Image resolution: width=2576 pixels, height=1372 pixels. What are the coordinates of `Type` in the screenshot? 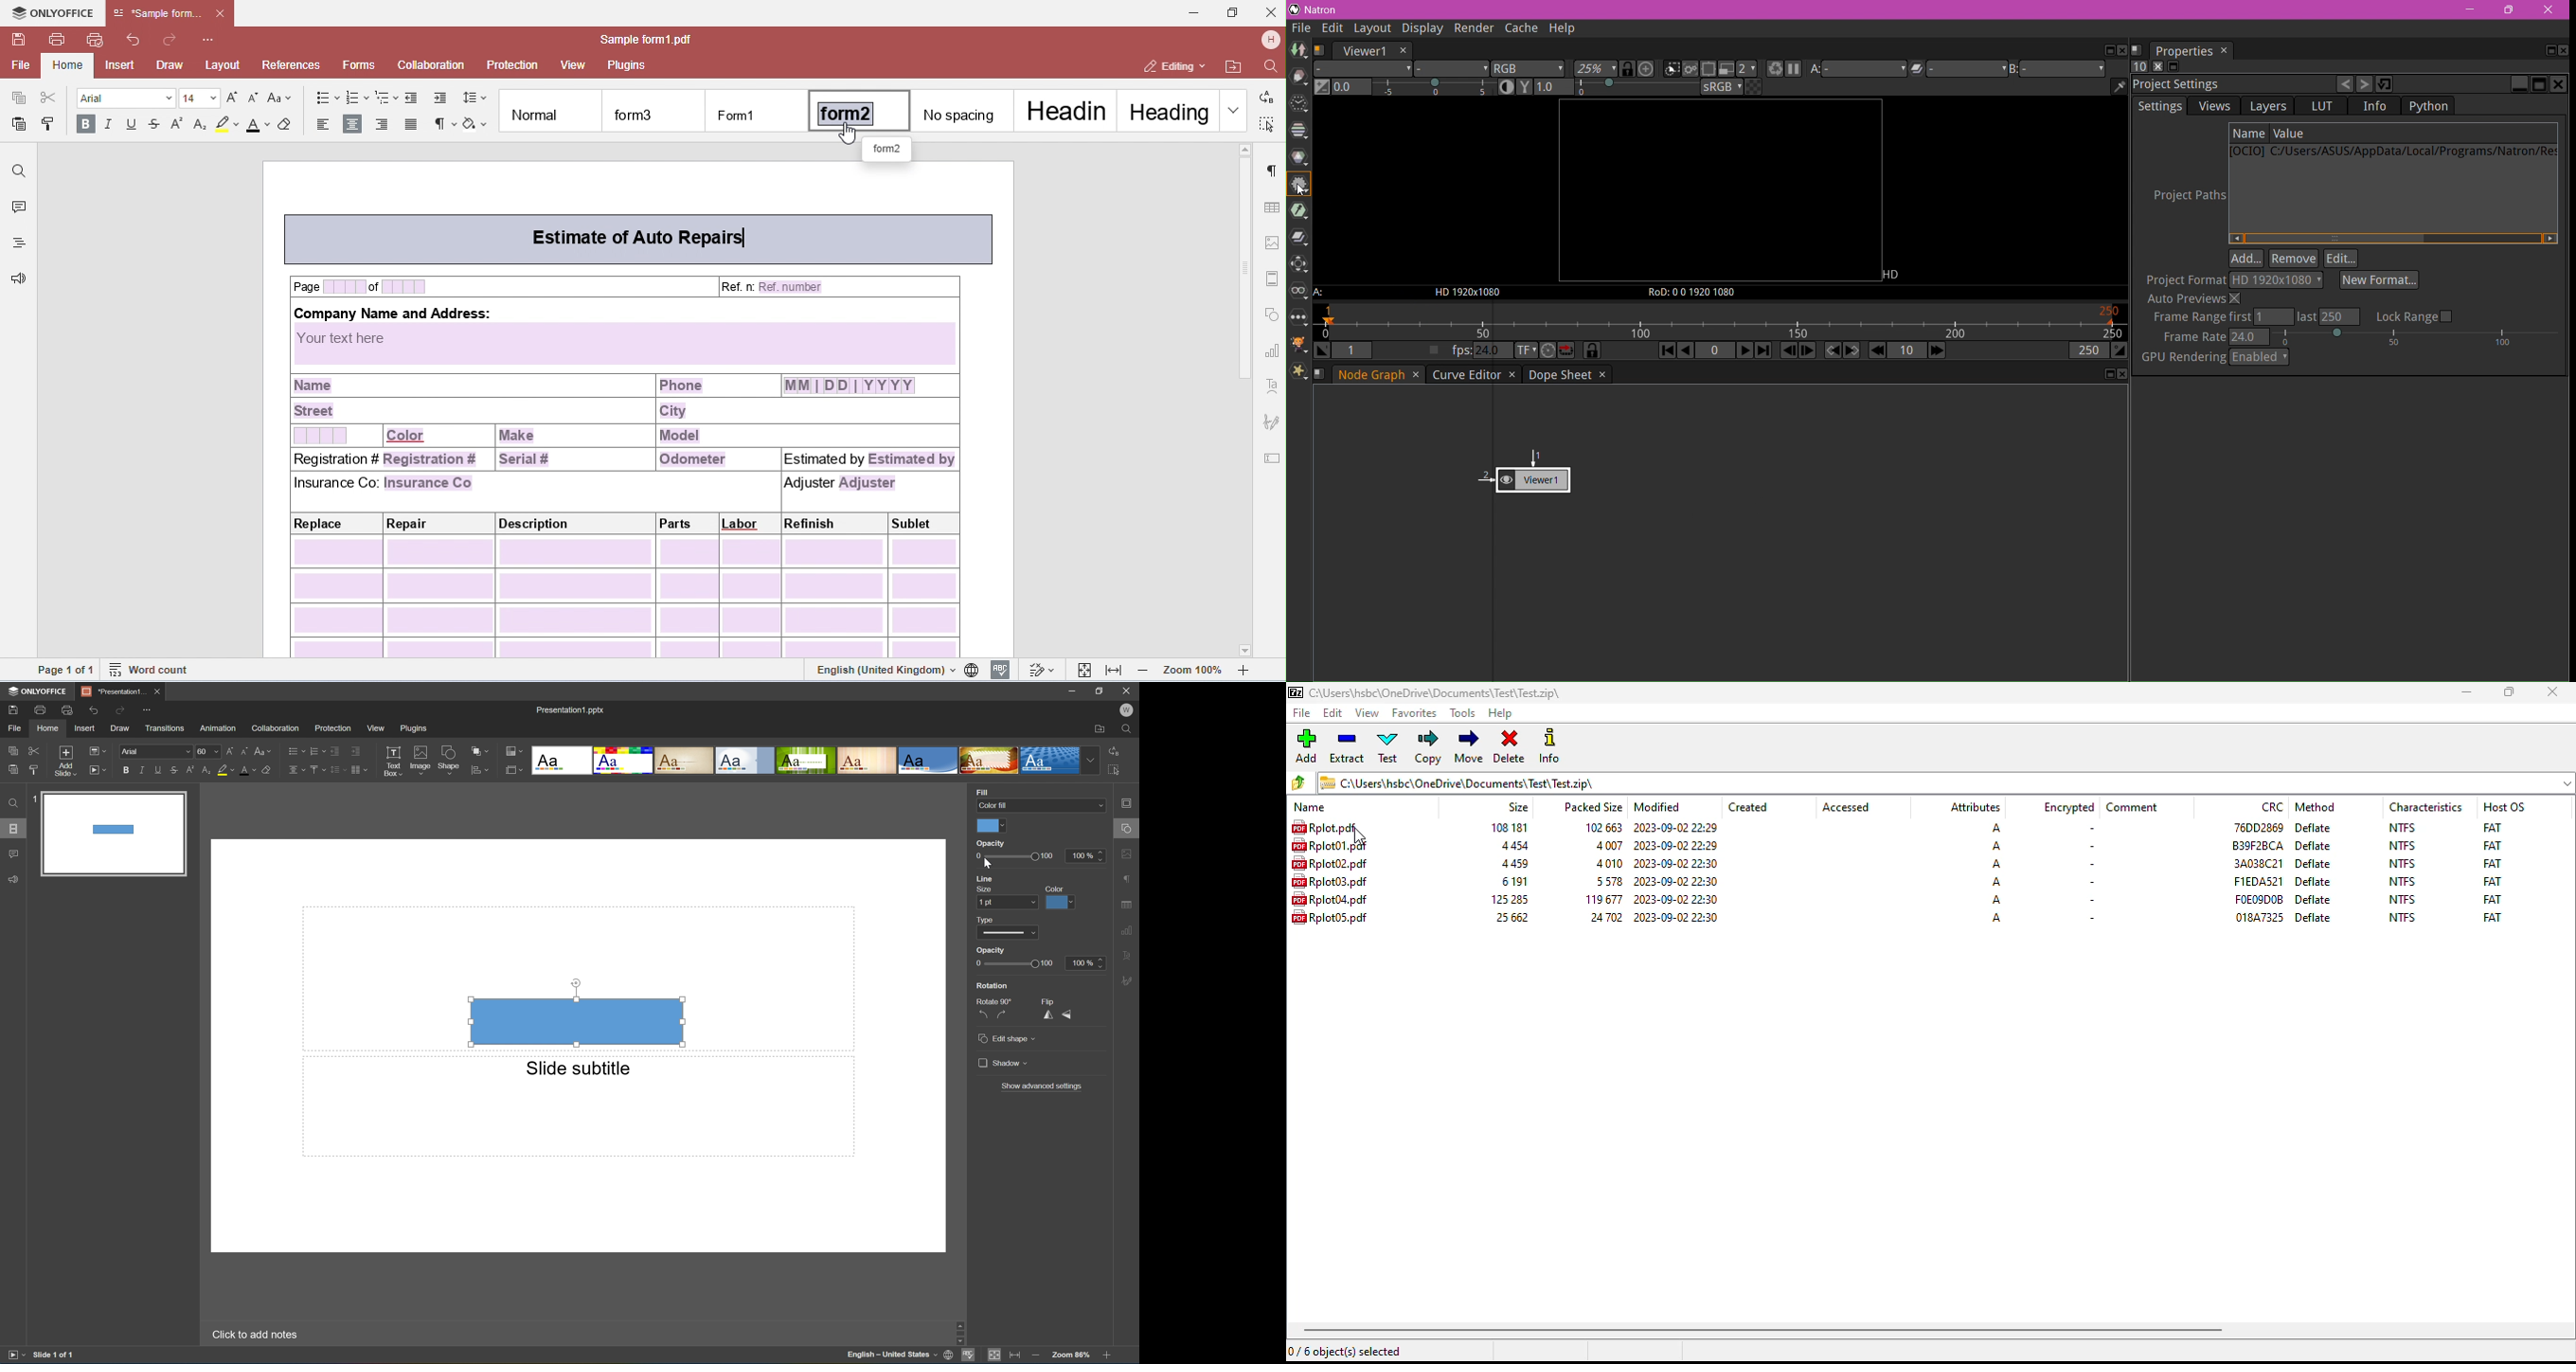 It's located at (985, 920).